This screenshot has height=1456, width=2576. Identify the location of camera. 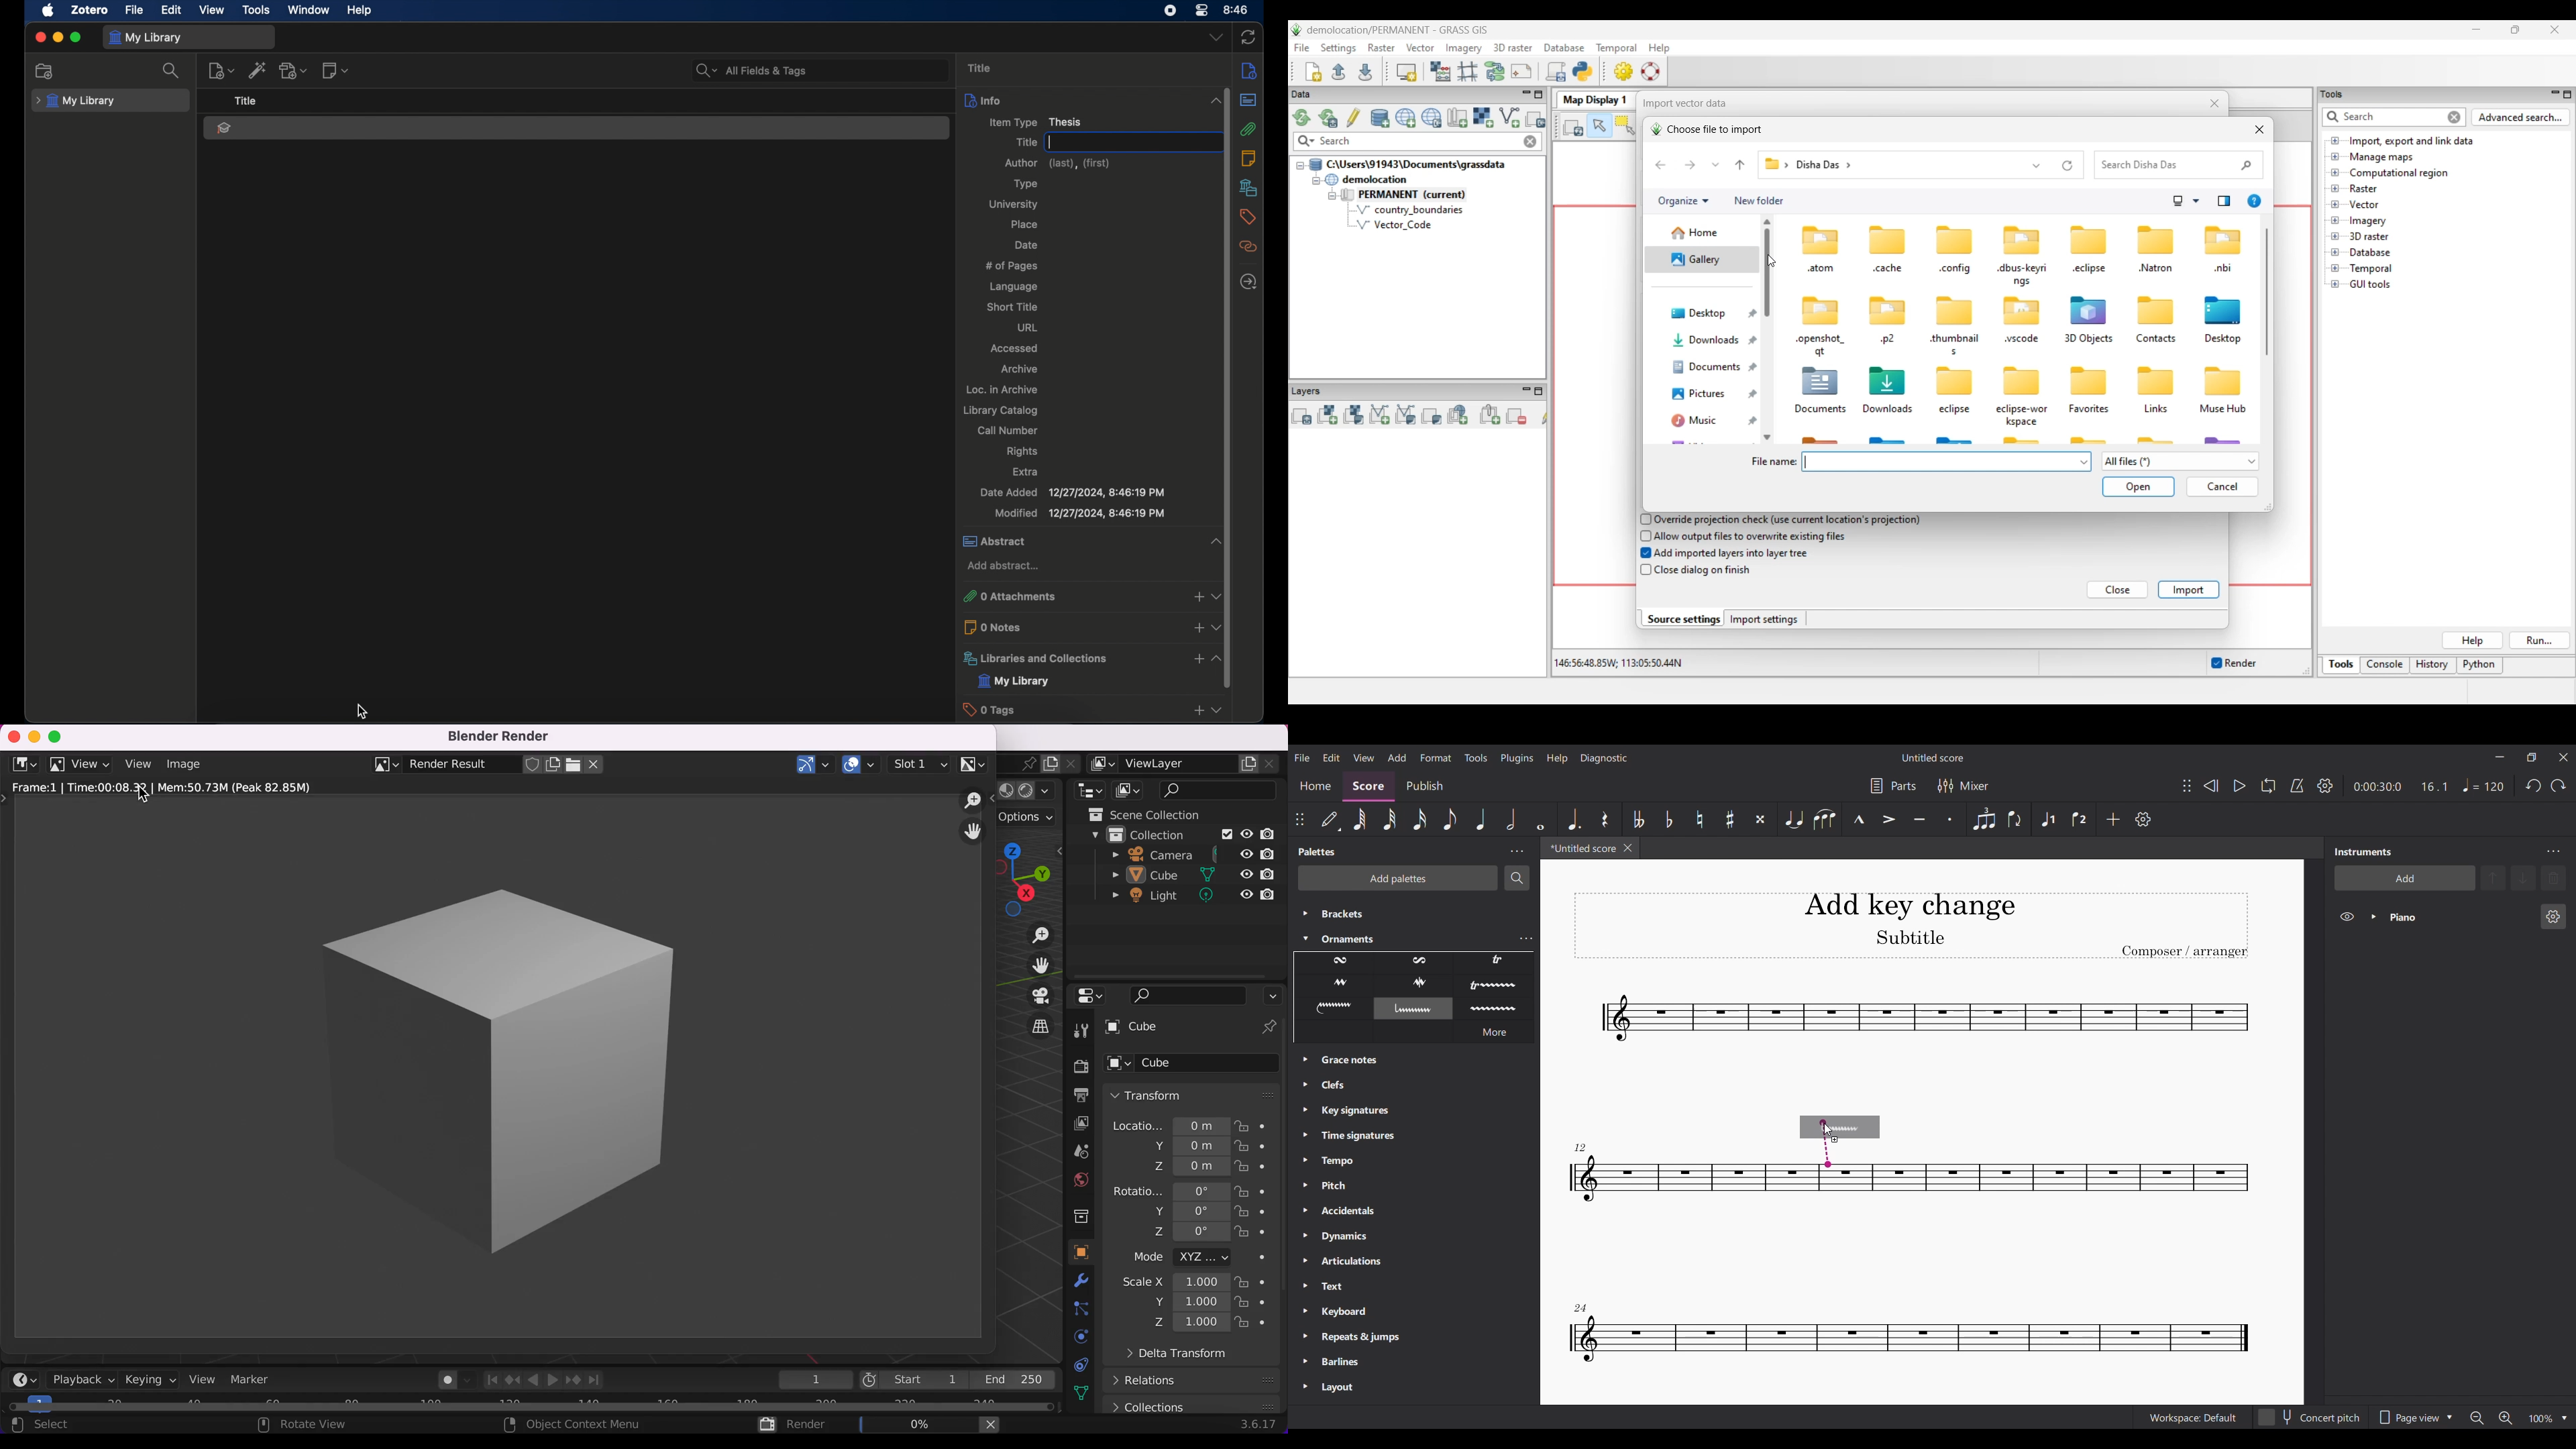
(1150, 855).